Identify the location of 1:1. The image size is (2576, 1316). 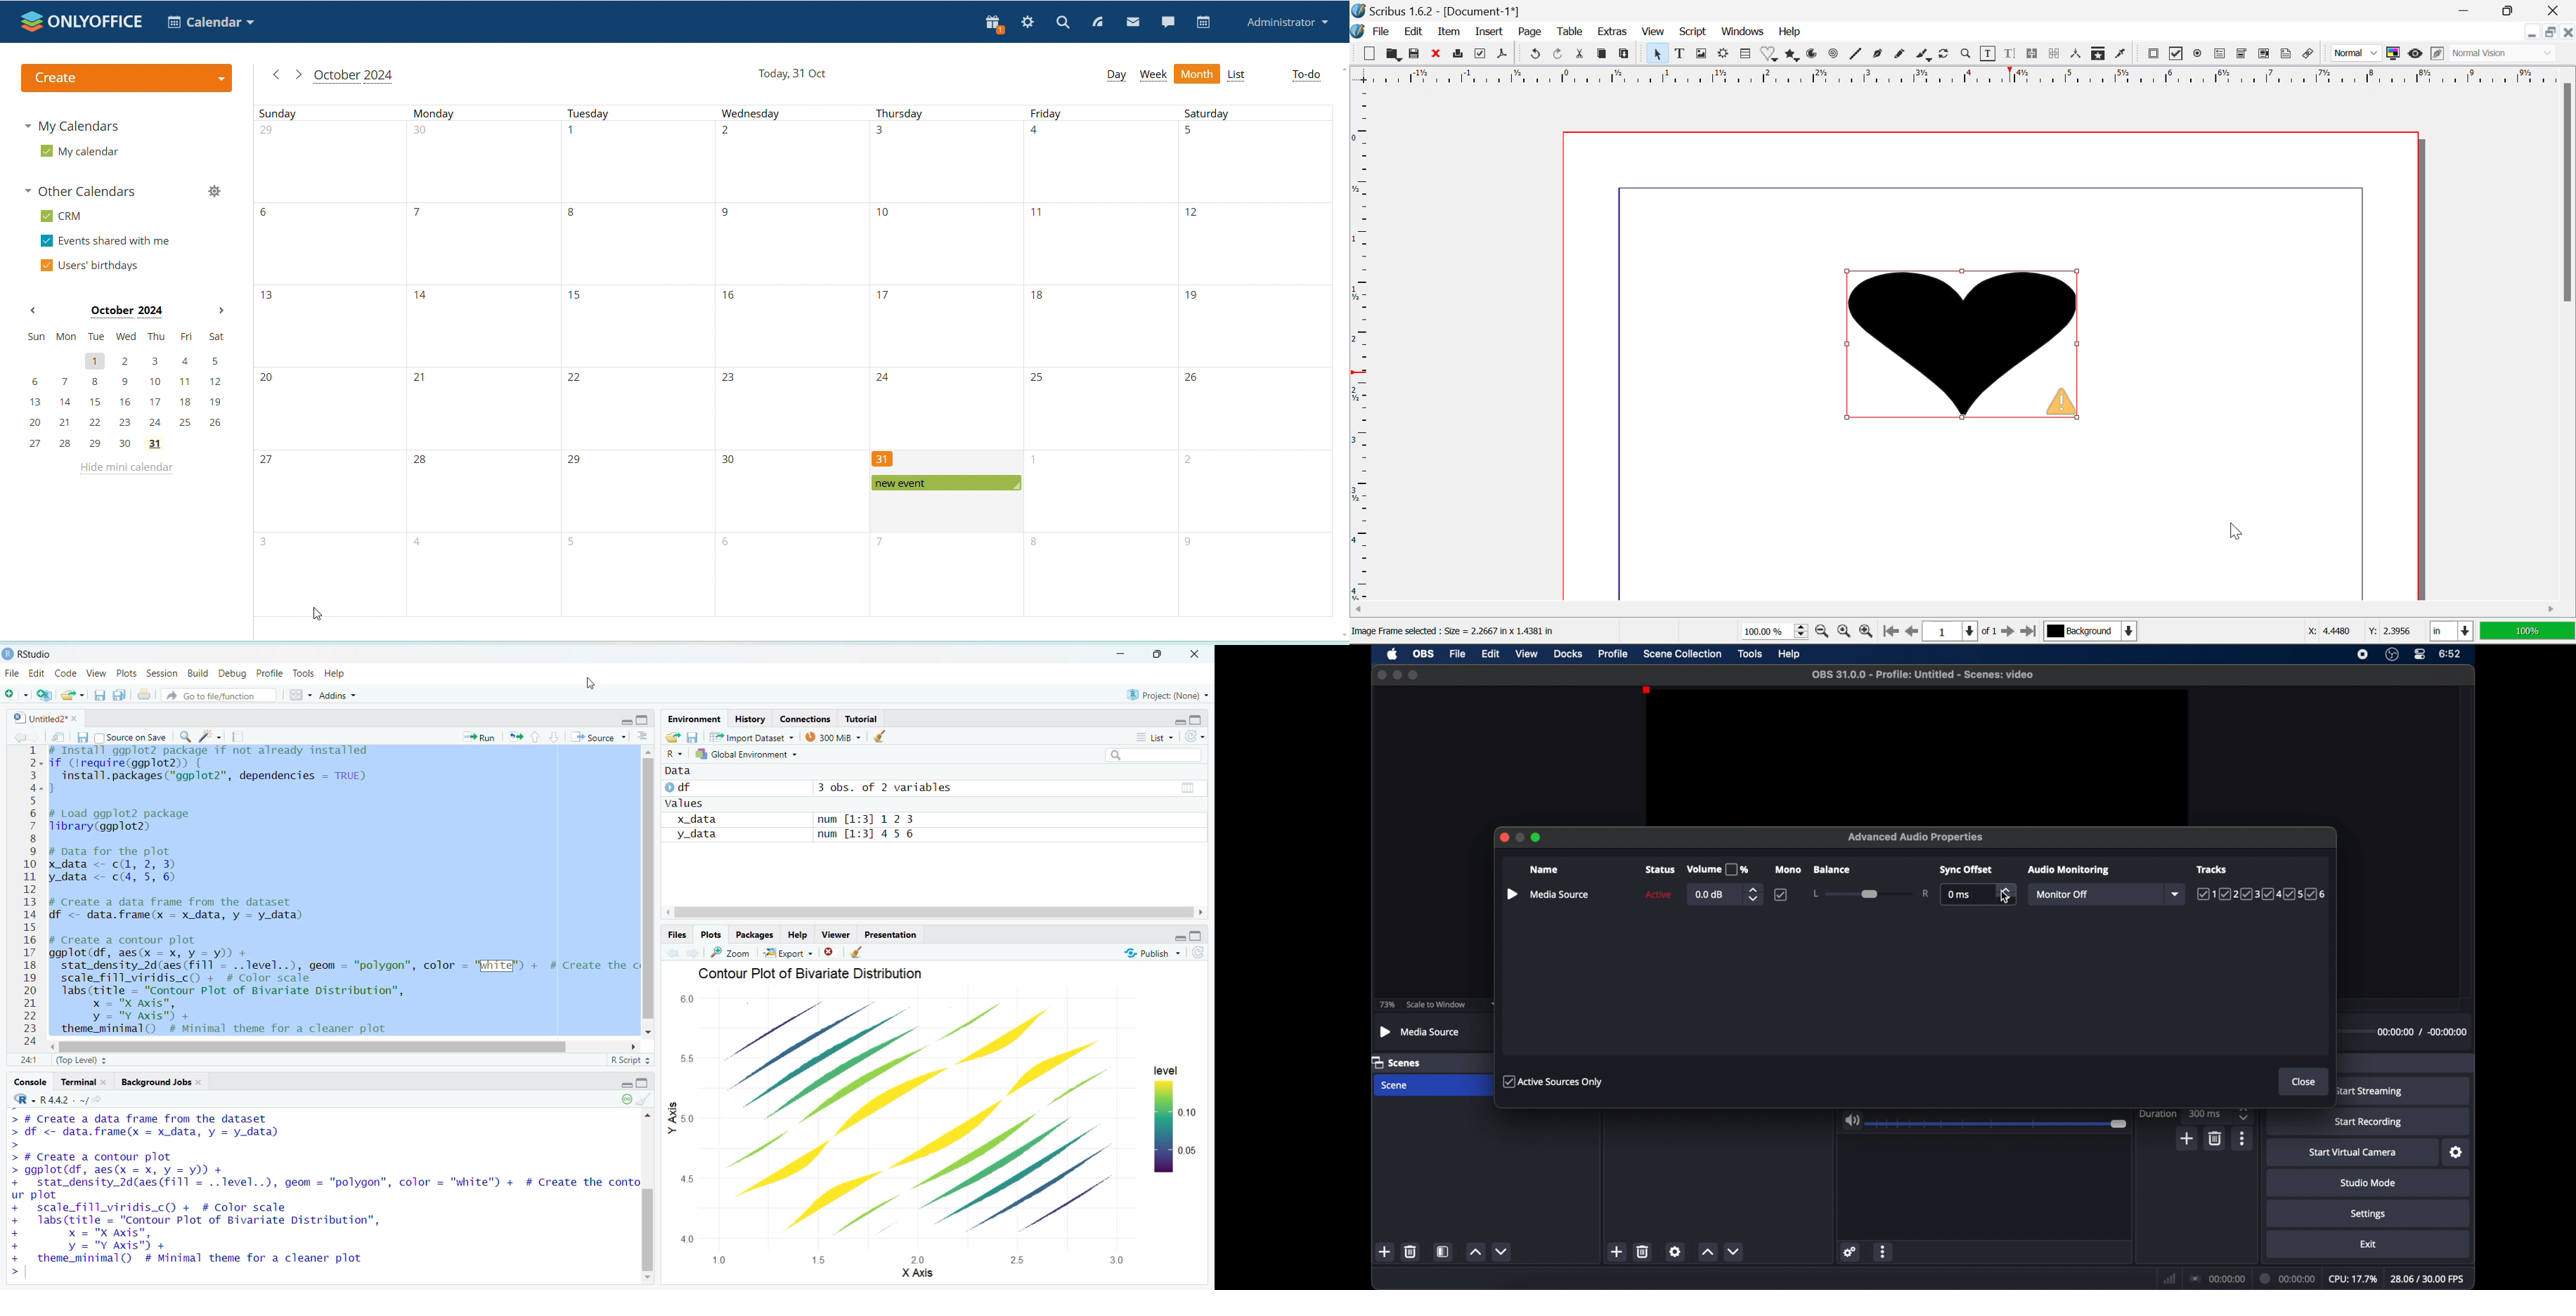
(27, 1062).